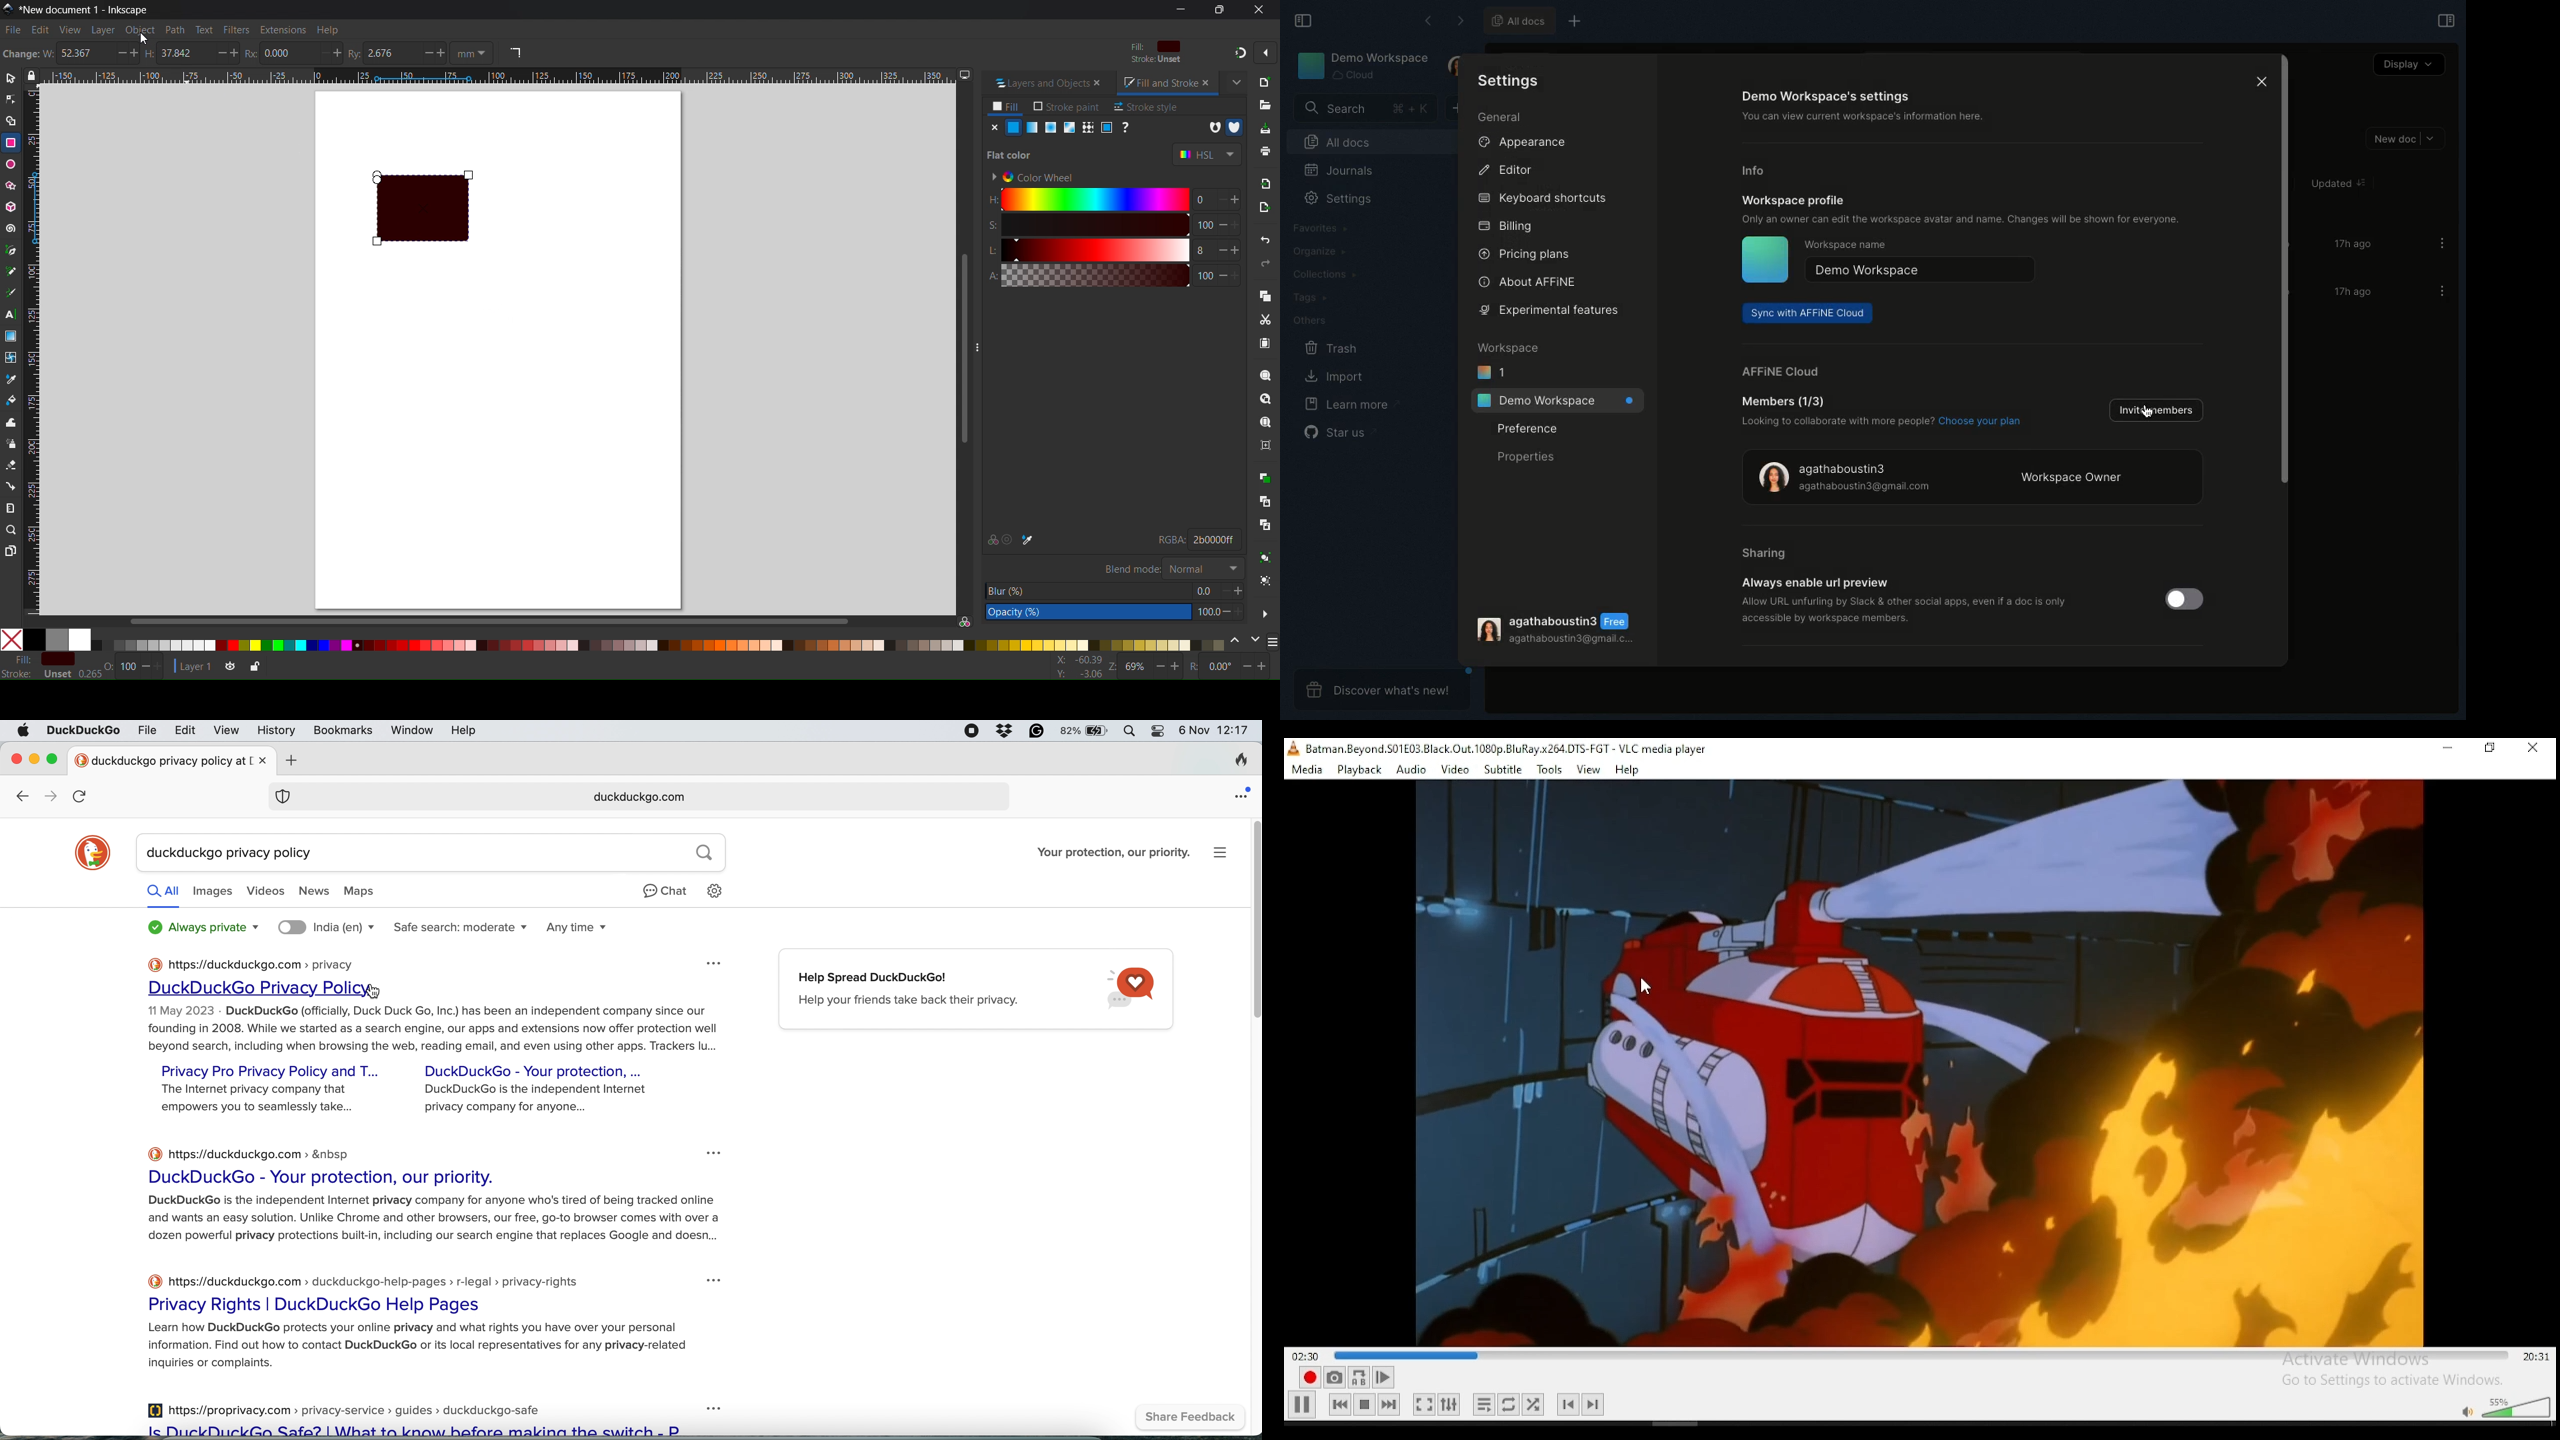 The width and height of the screenshot is (2576, 1456). Describe the element at coordinates (314, 892) in the screenshot. I see `news` at that location.